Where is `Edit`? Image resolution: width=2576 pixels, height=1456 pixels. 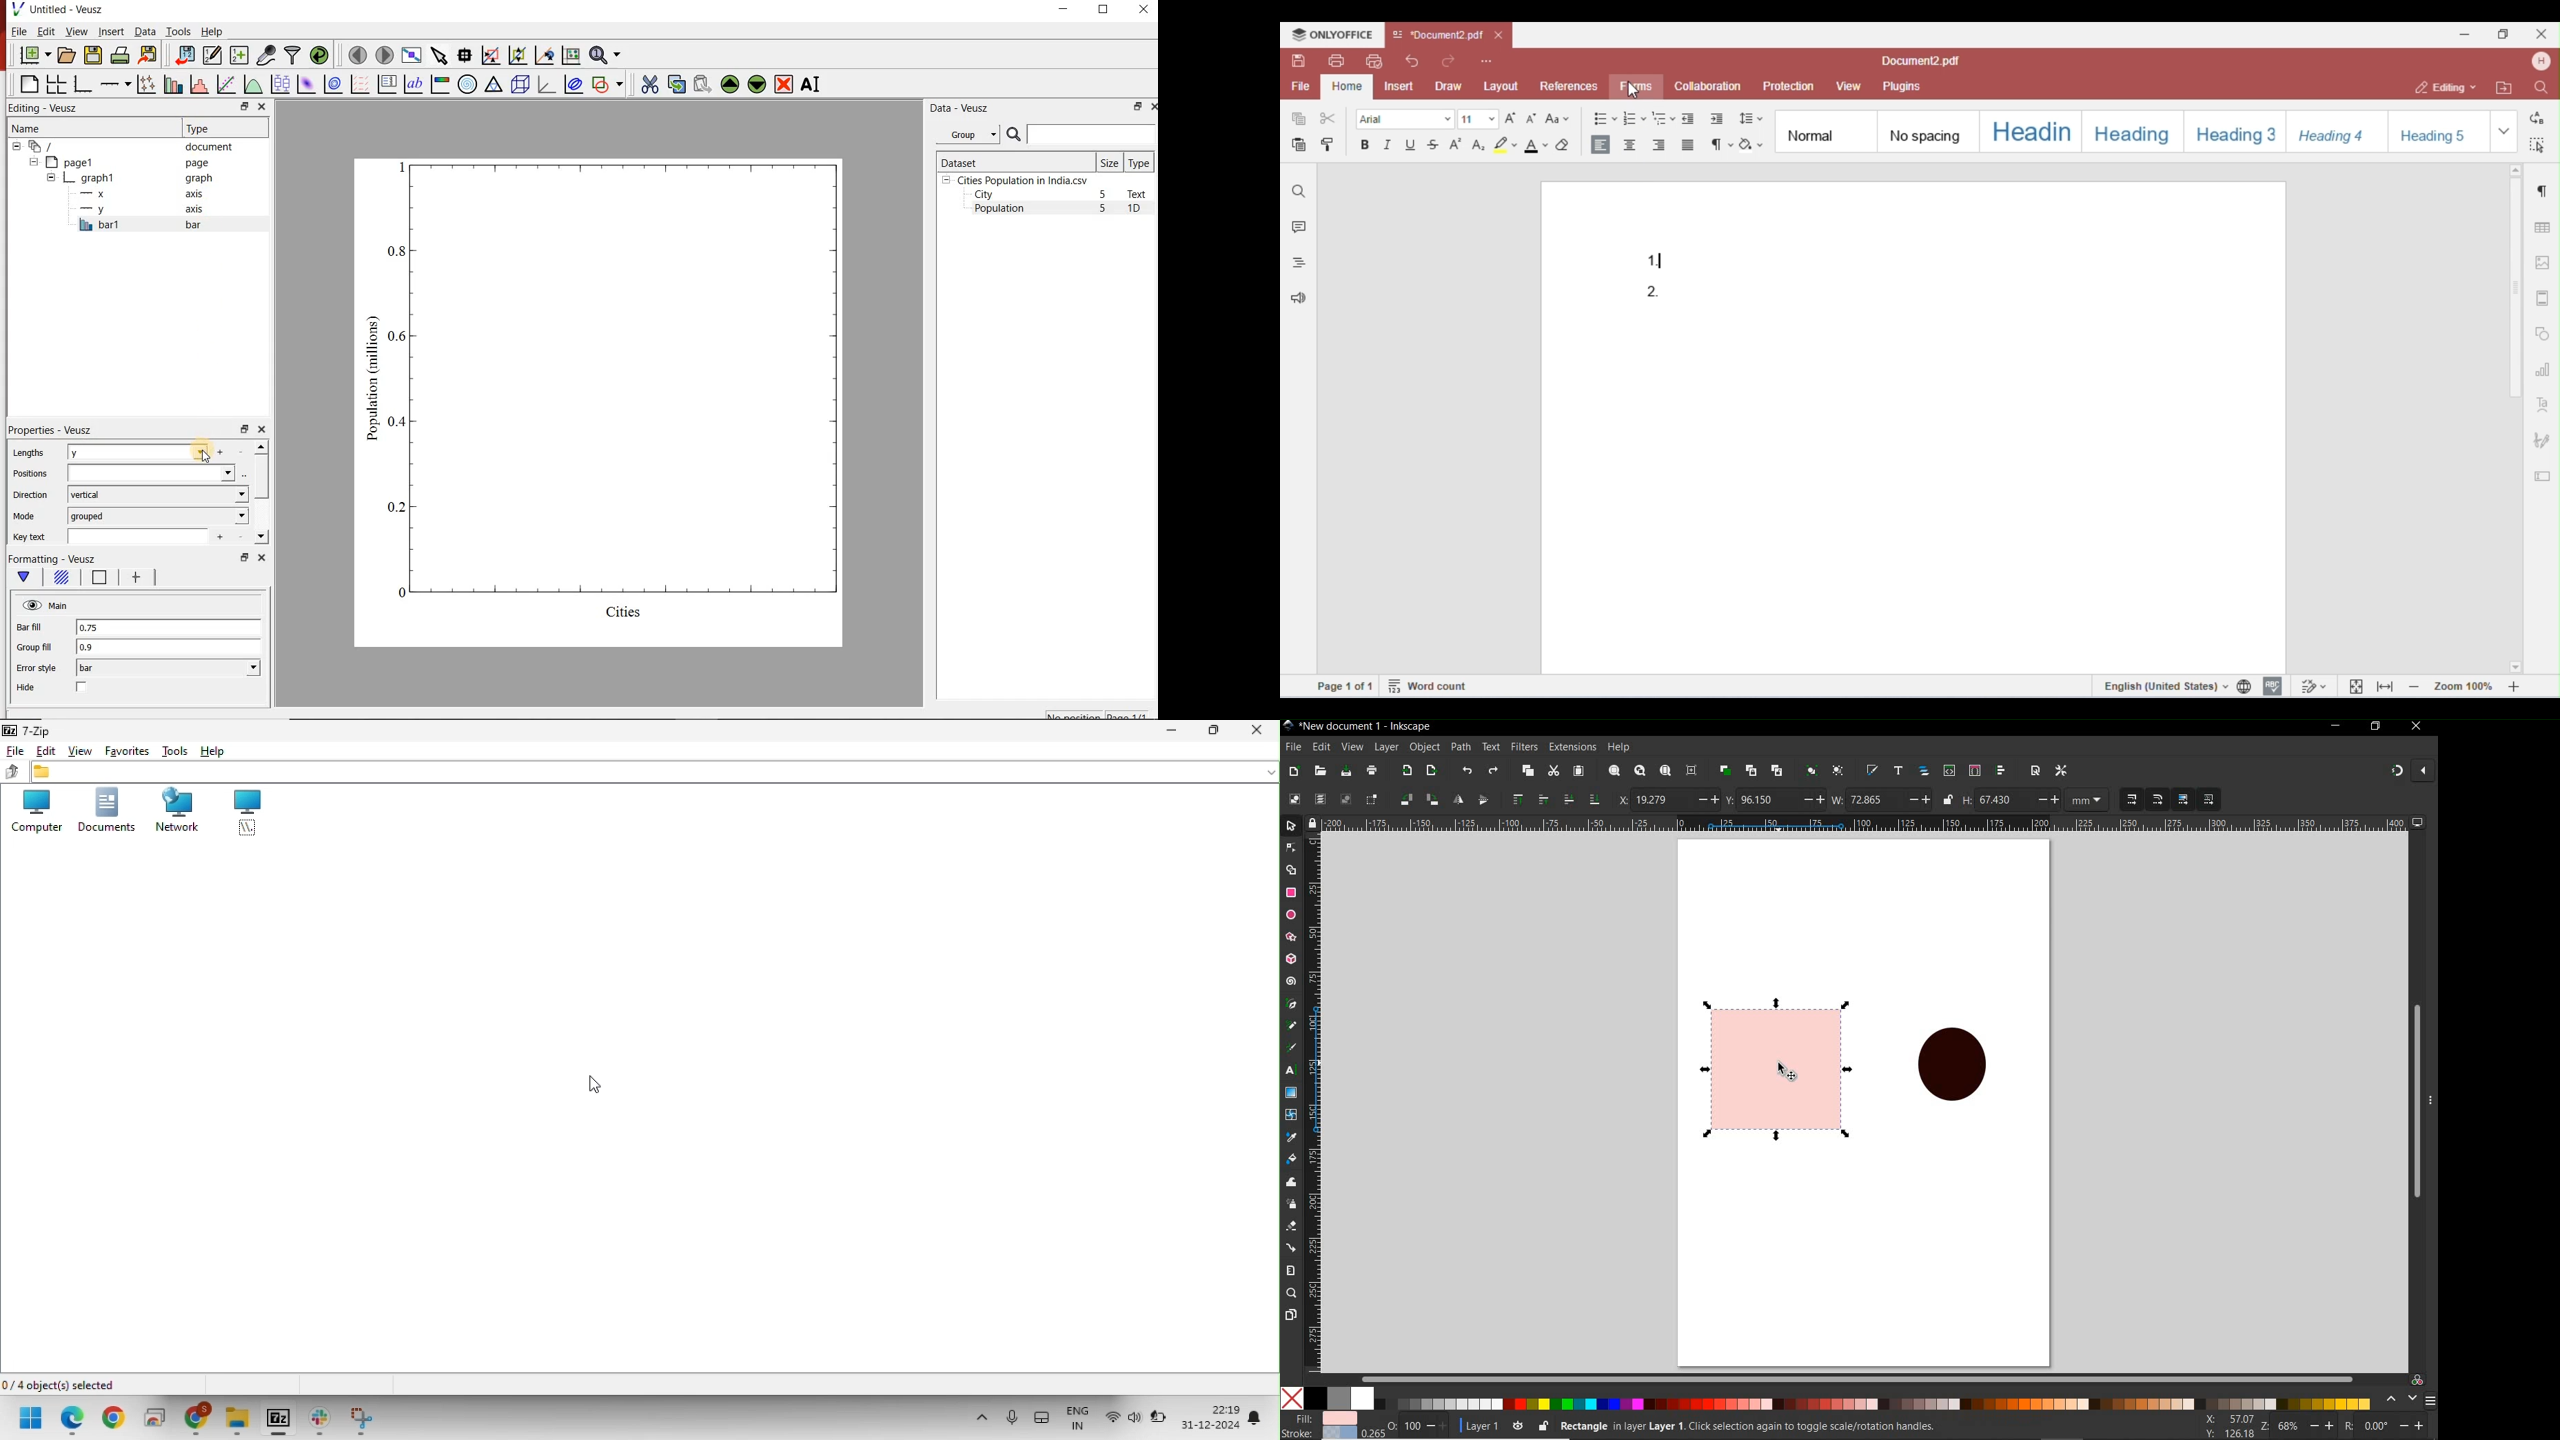
Edit is located at coordinates (46, 750).